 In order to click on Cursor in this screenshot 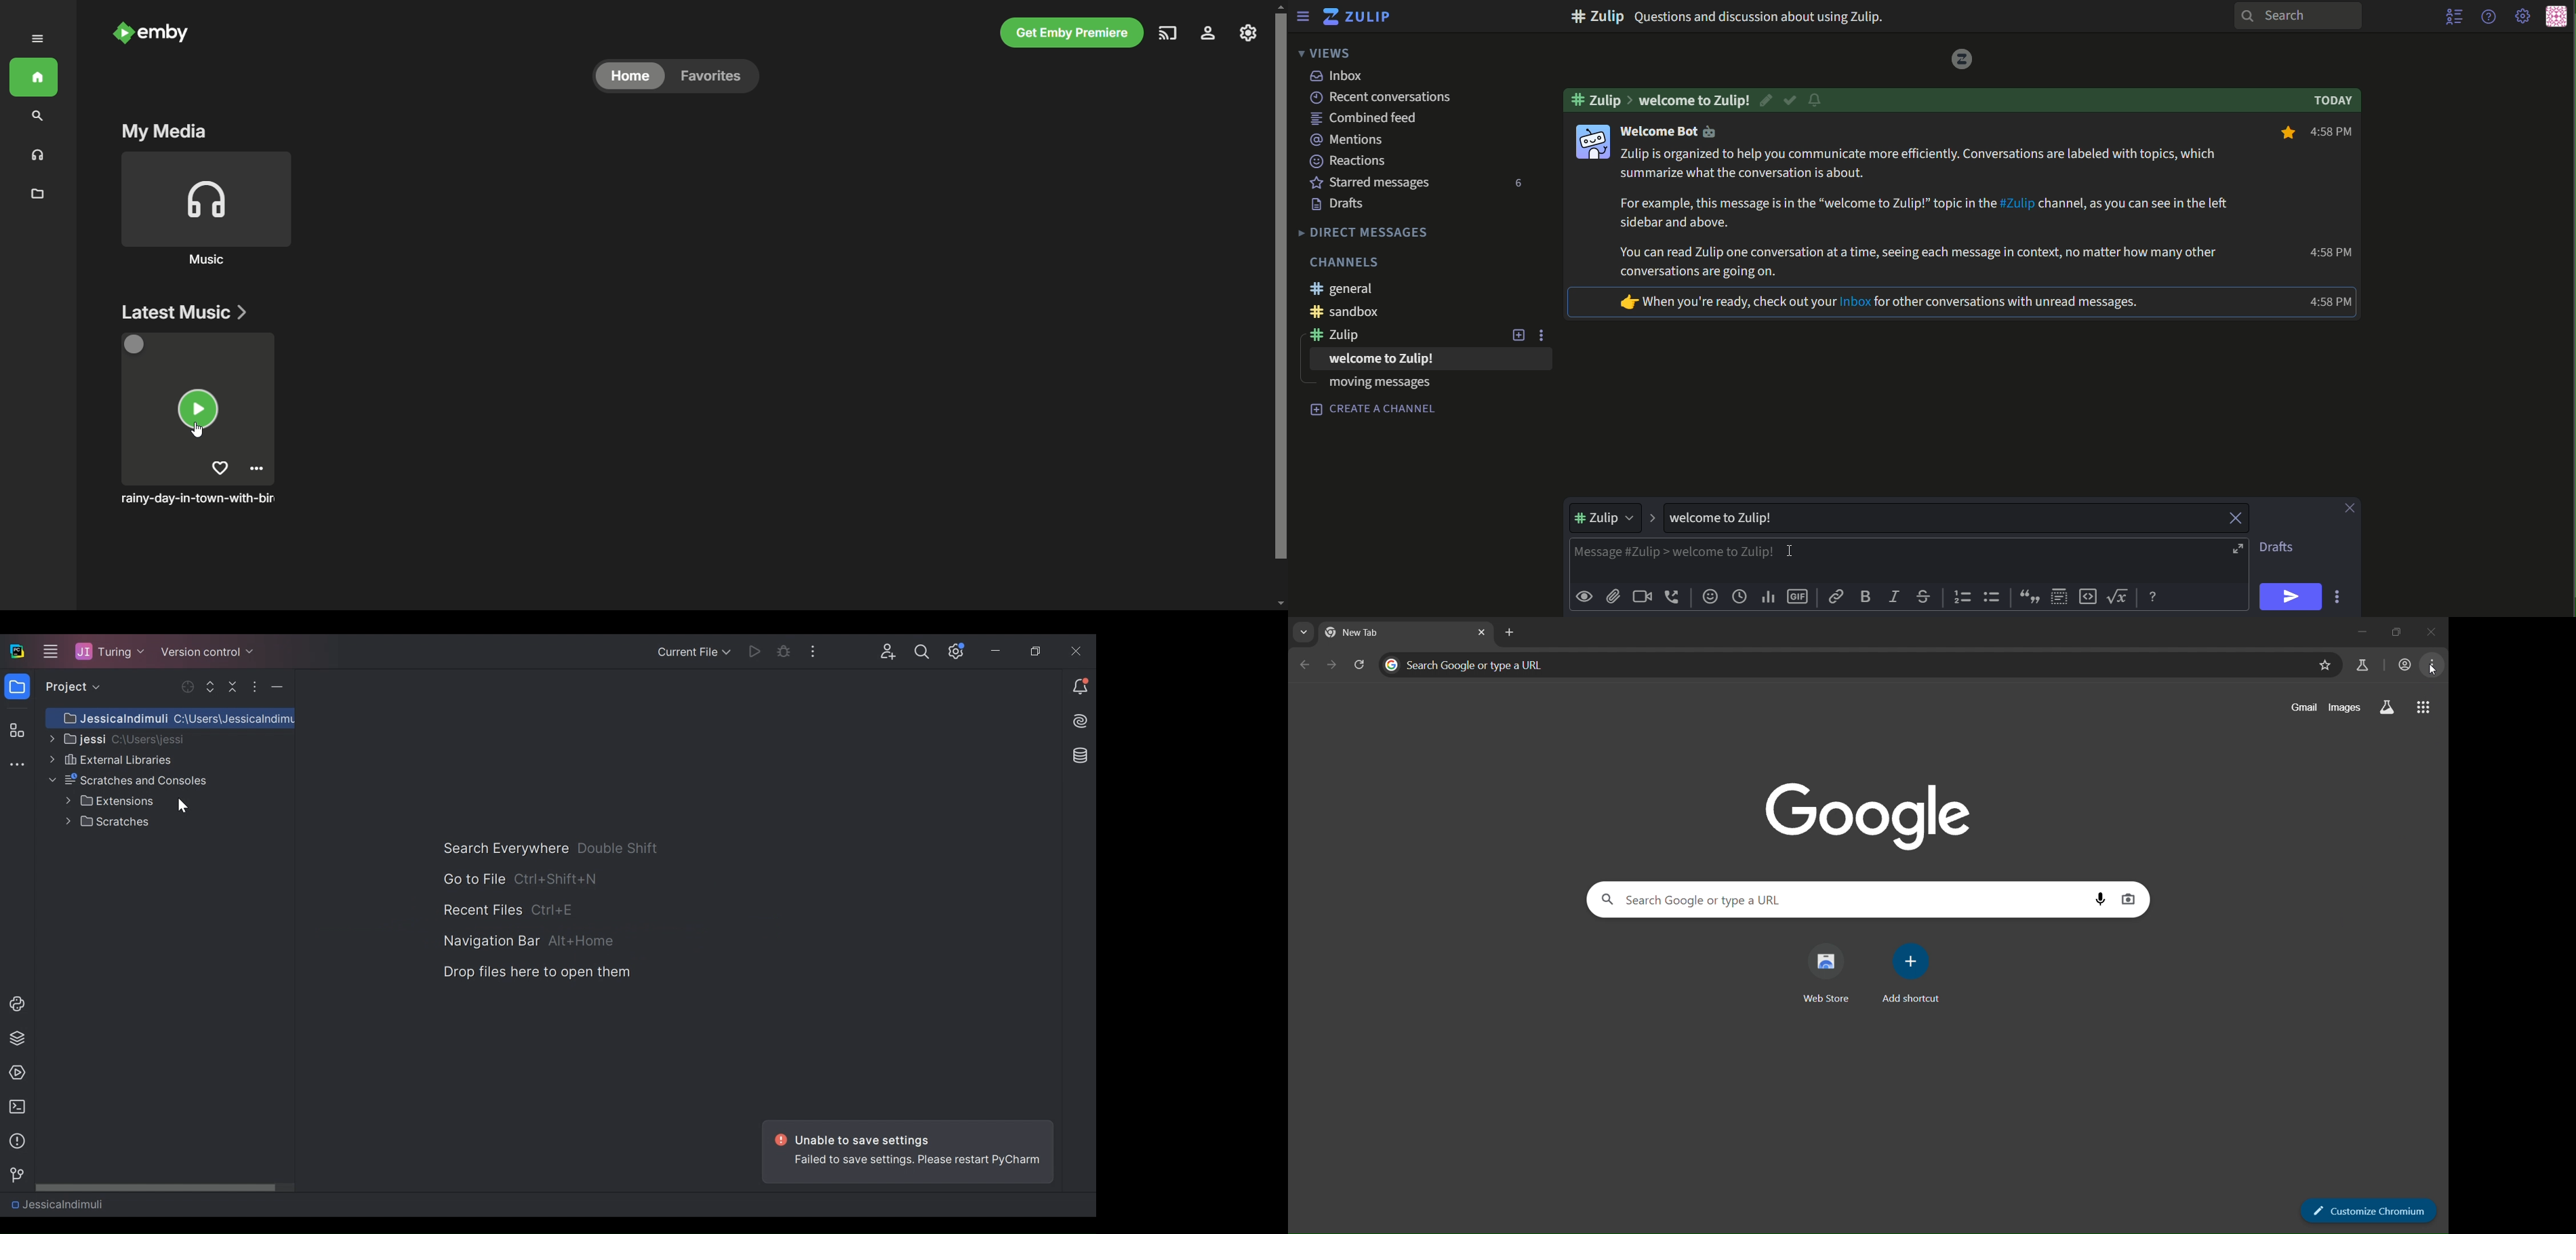, I will do `click(1793, 552)`.